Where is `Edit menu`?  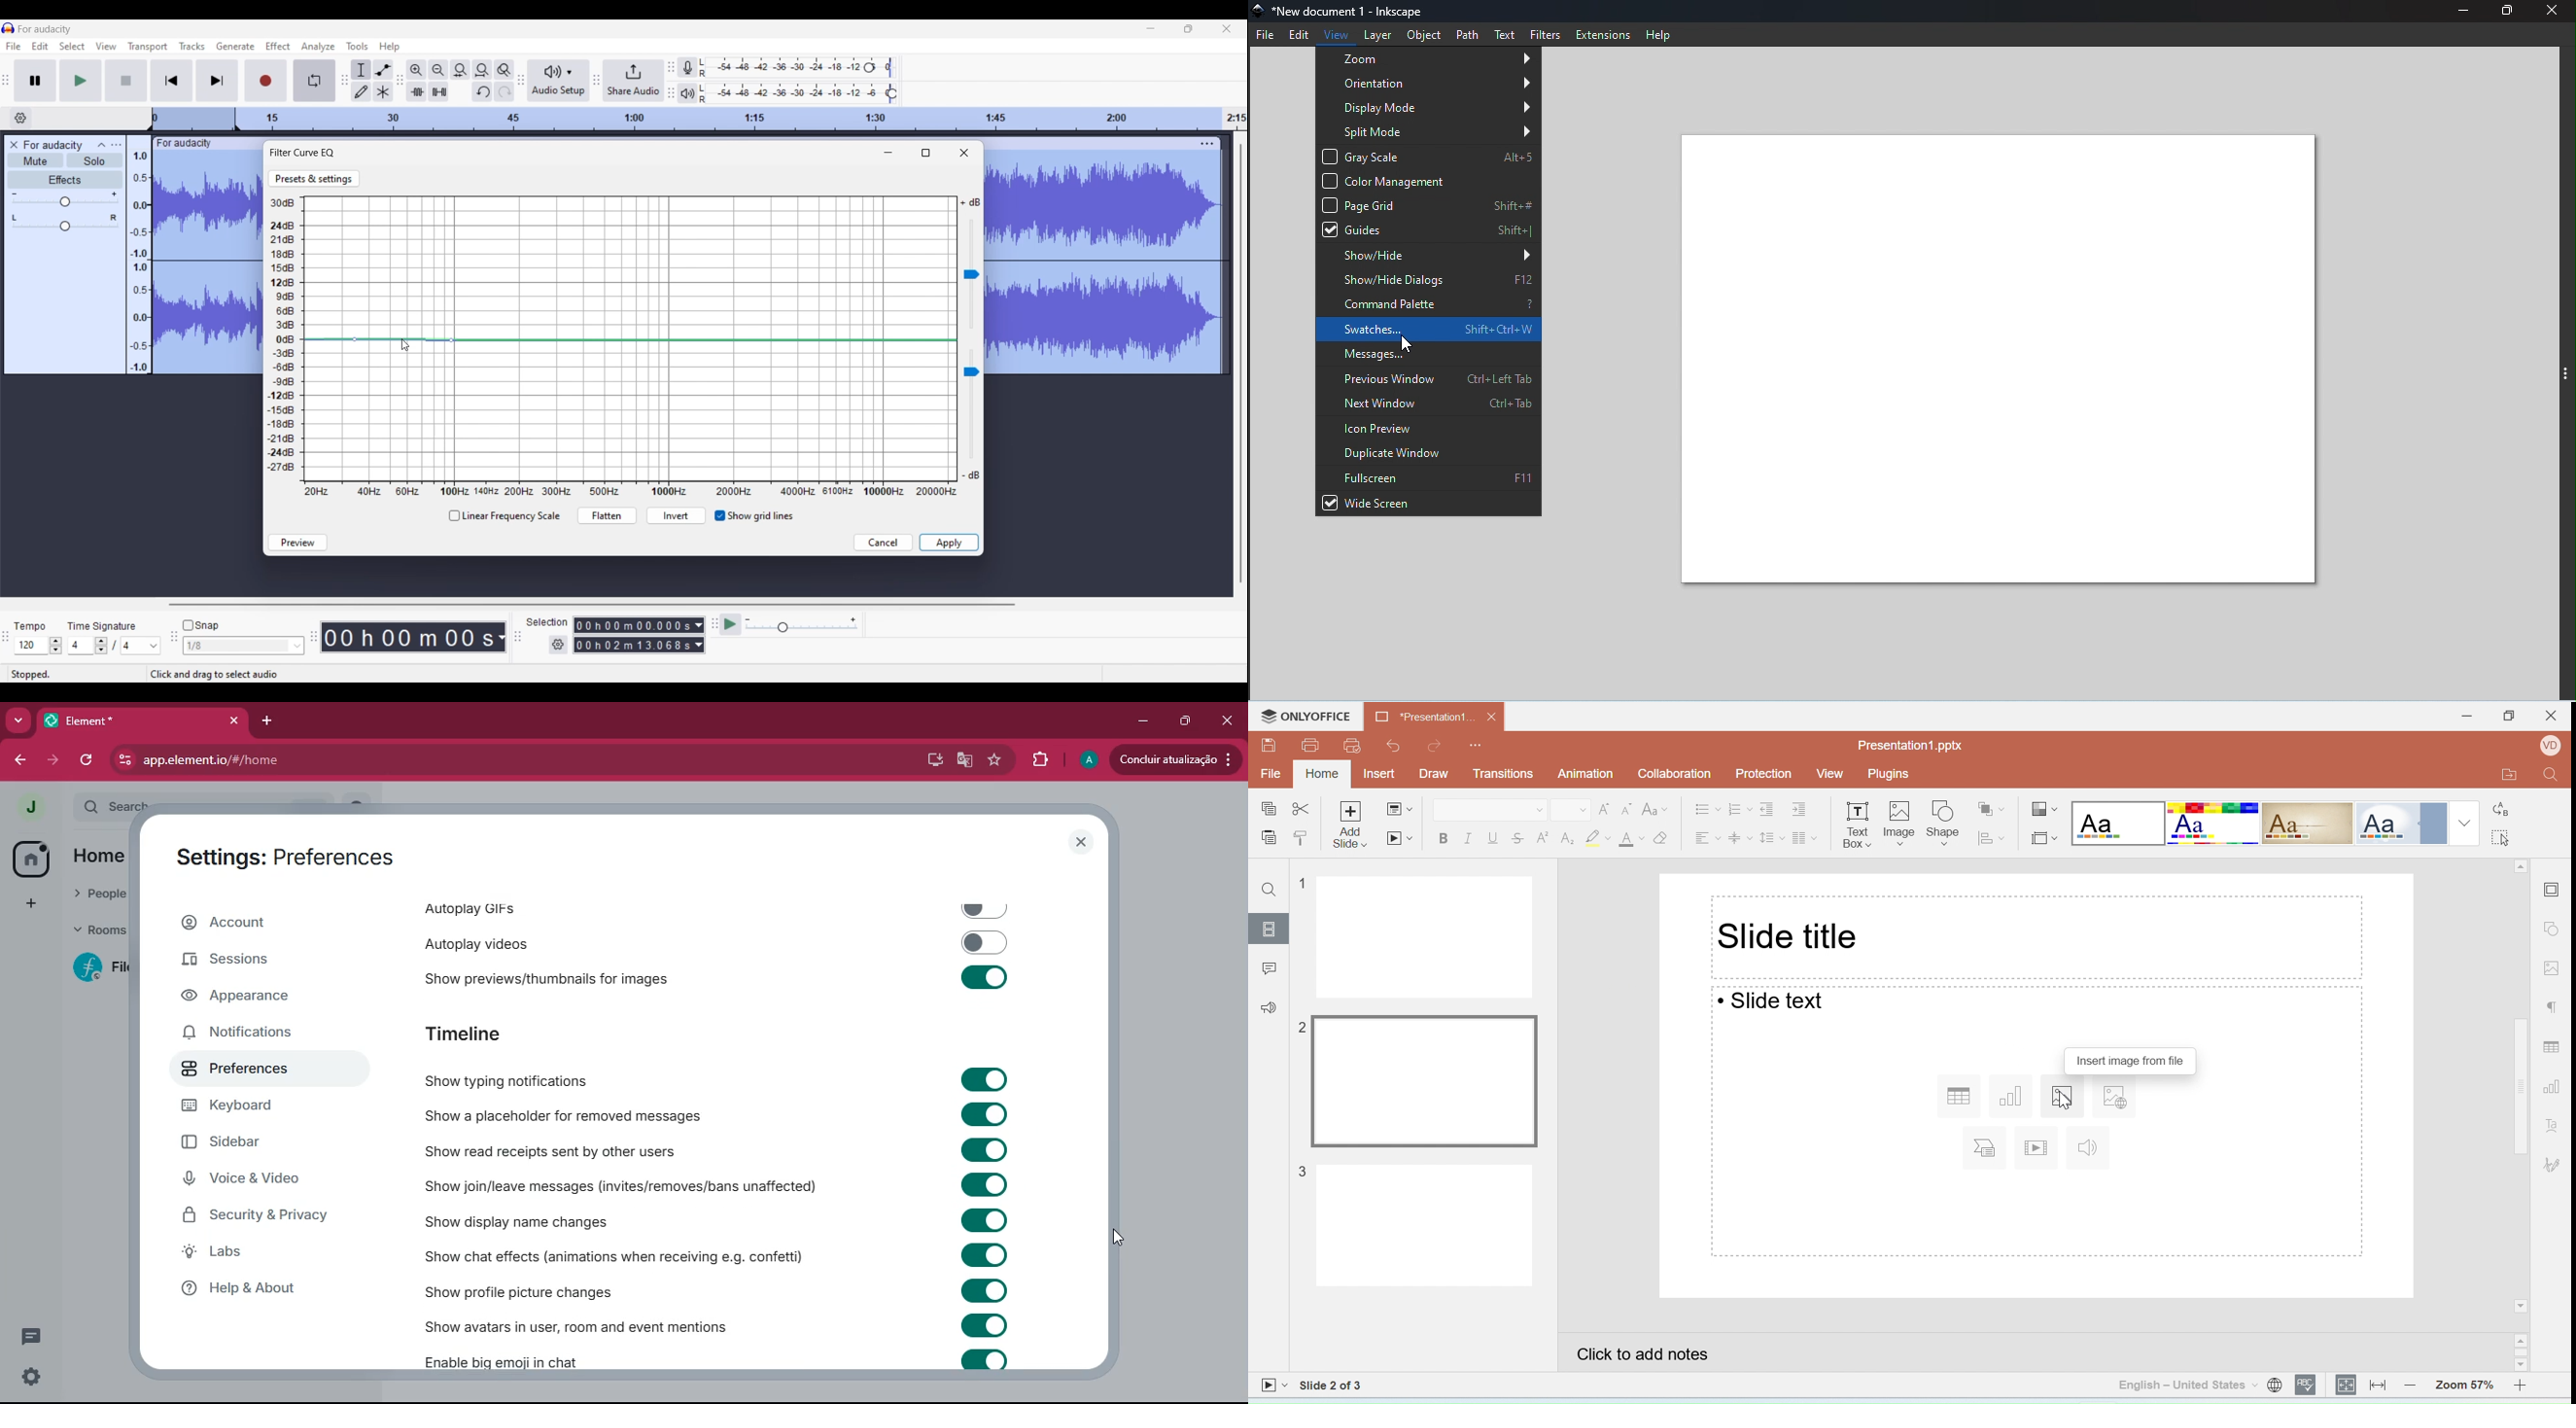 Edit menu is located at coordinates (40, 47).